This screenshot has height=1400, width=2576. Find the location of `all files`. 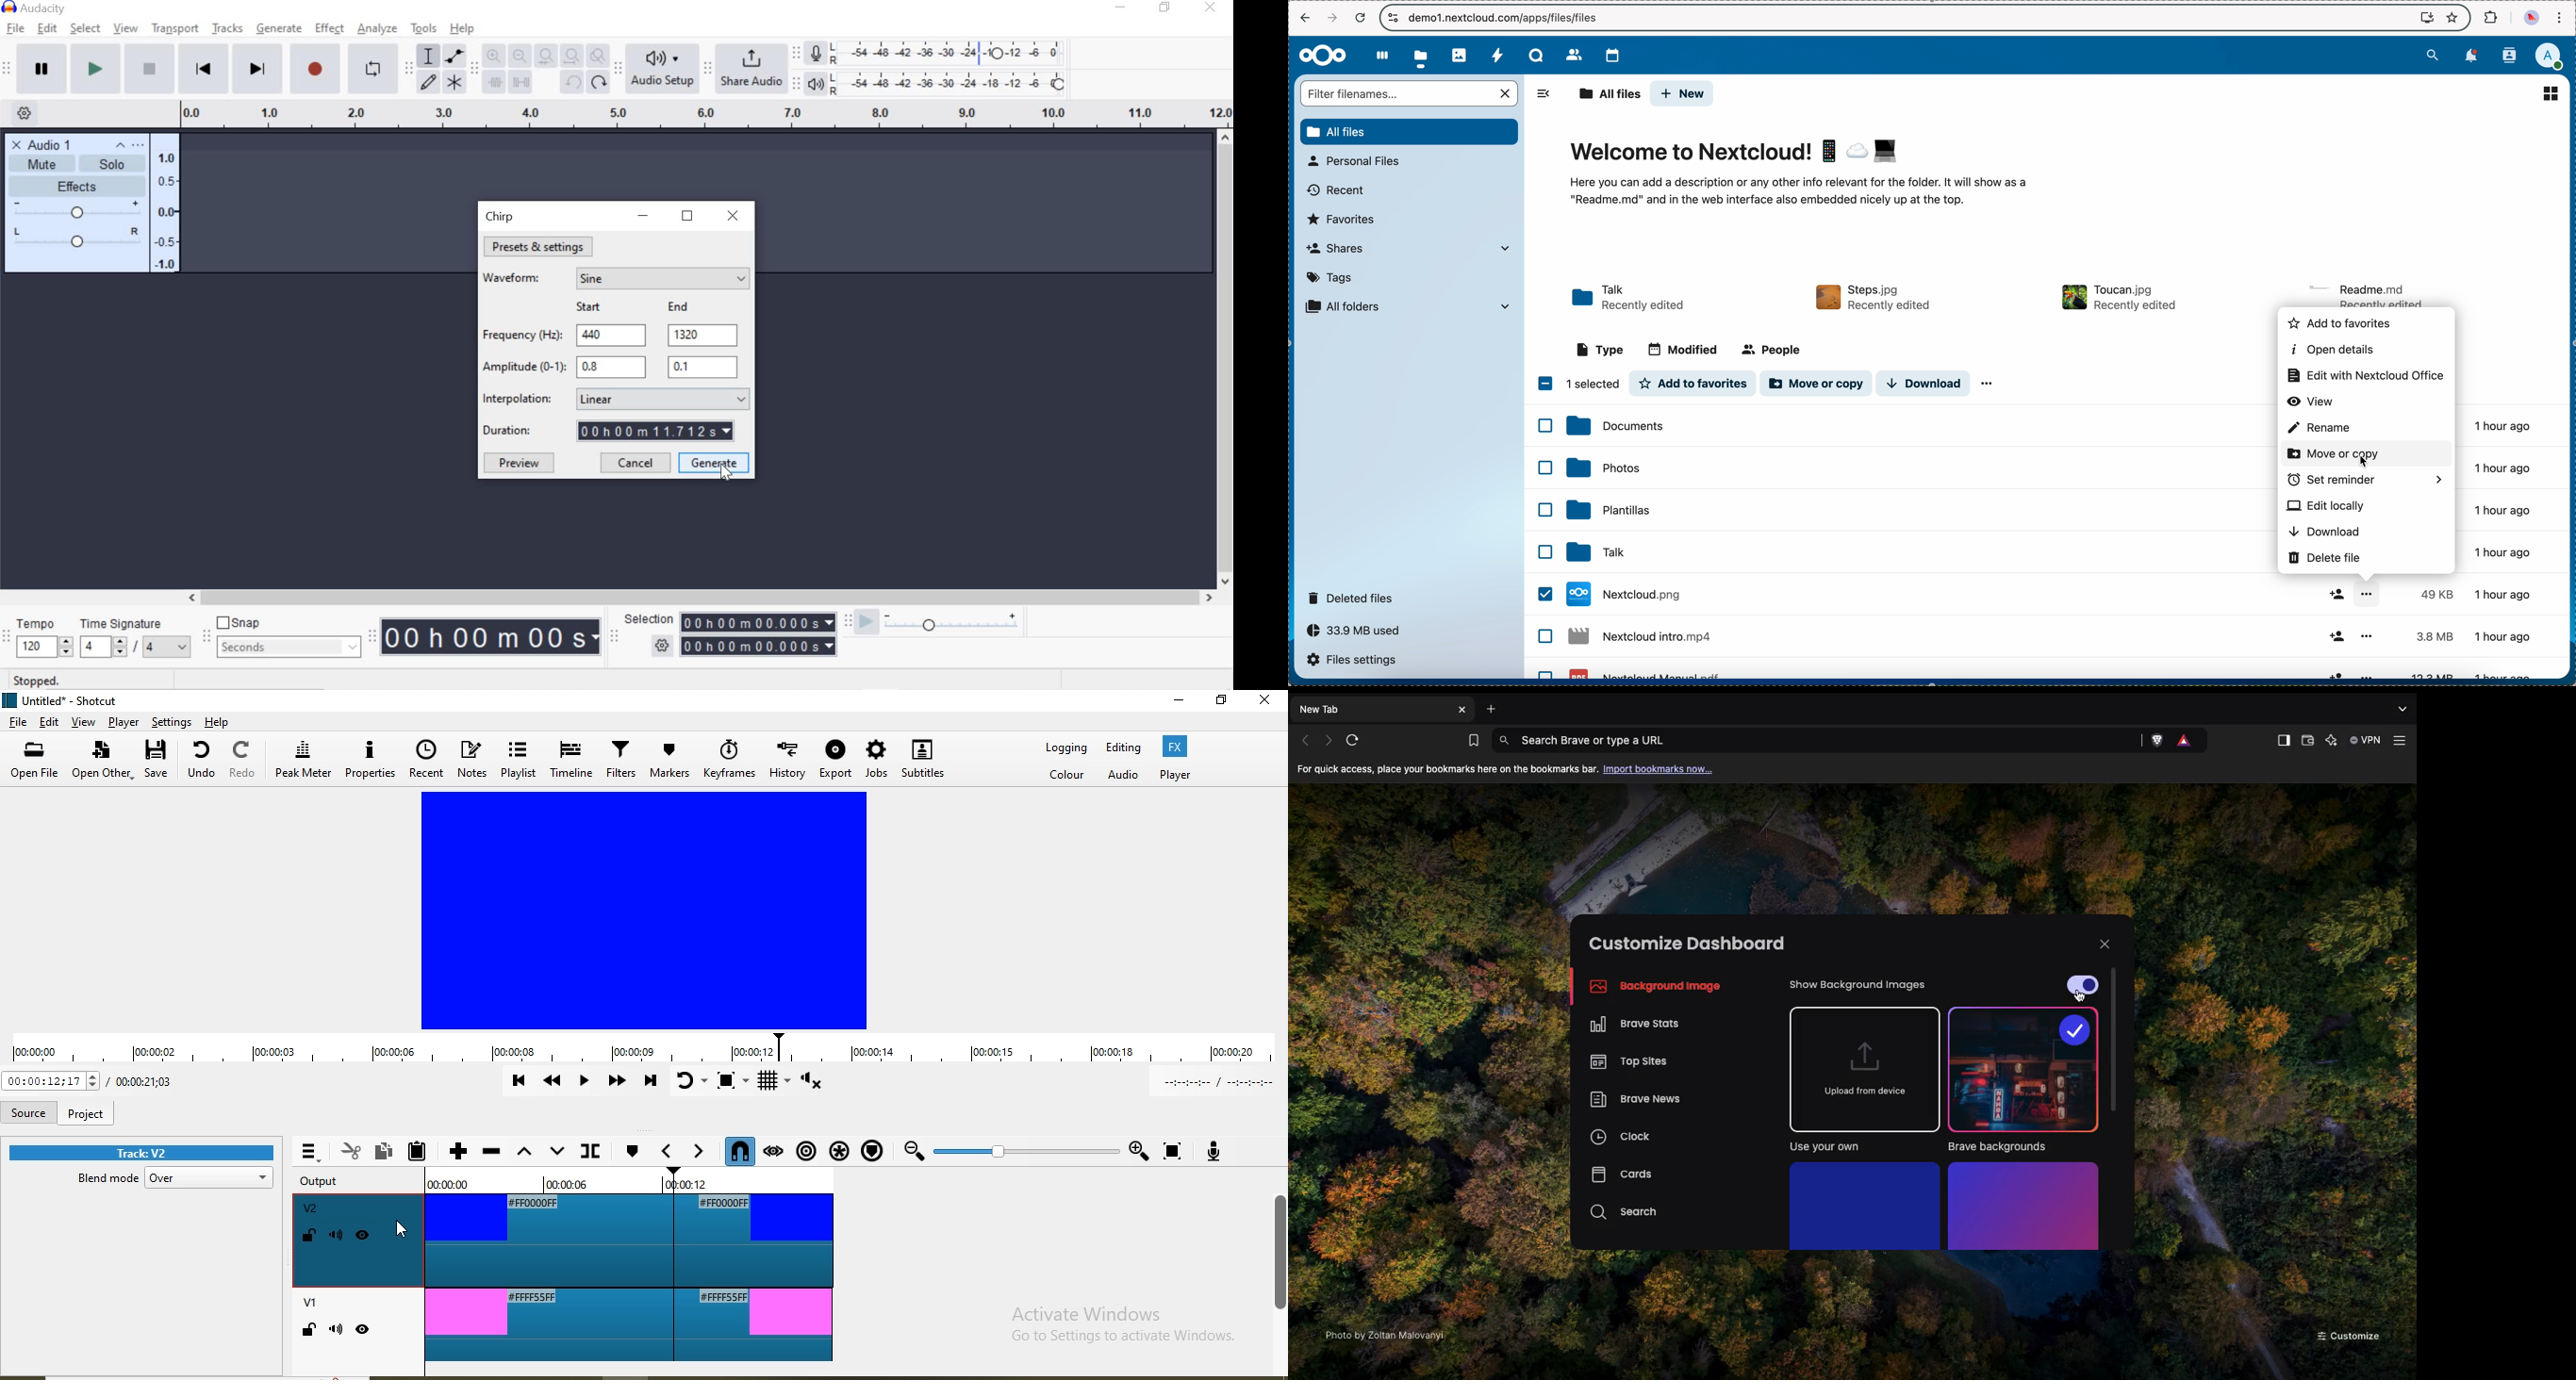

all files is located at coordinates (1409, 132).